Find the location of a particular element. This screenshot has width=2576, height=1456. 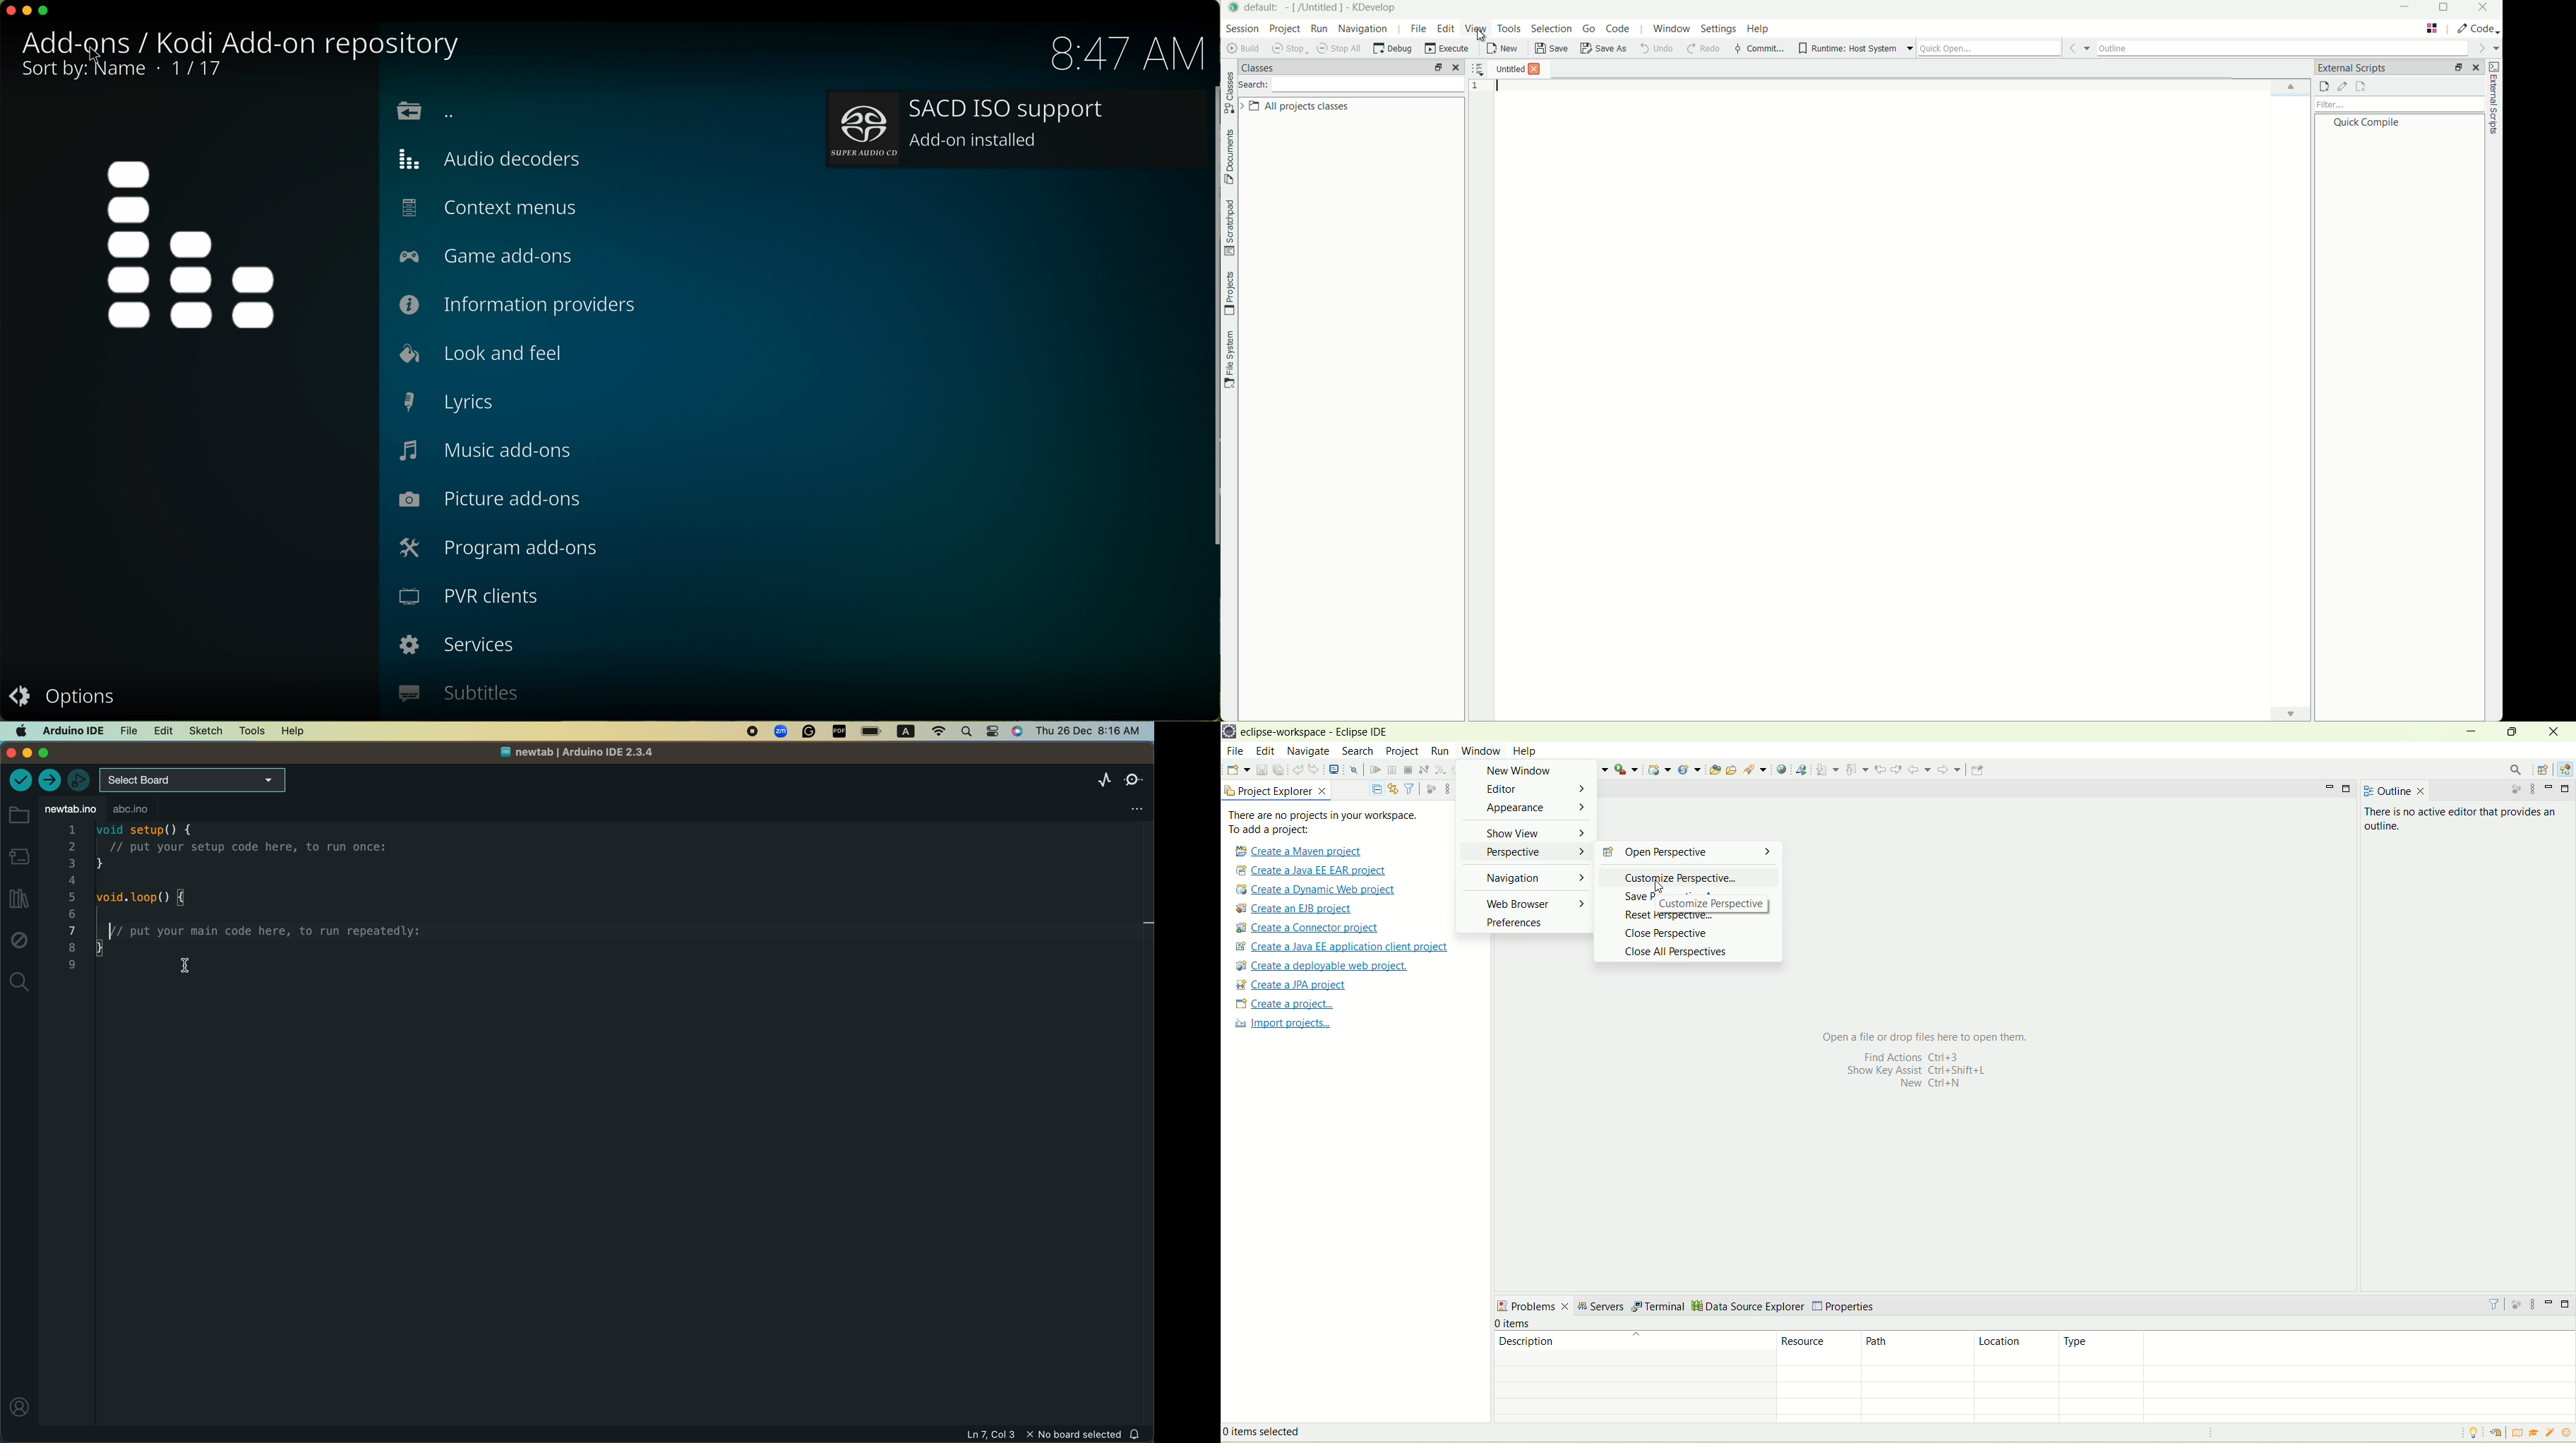

perspective is located at coordinates (1528, 852).